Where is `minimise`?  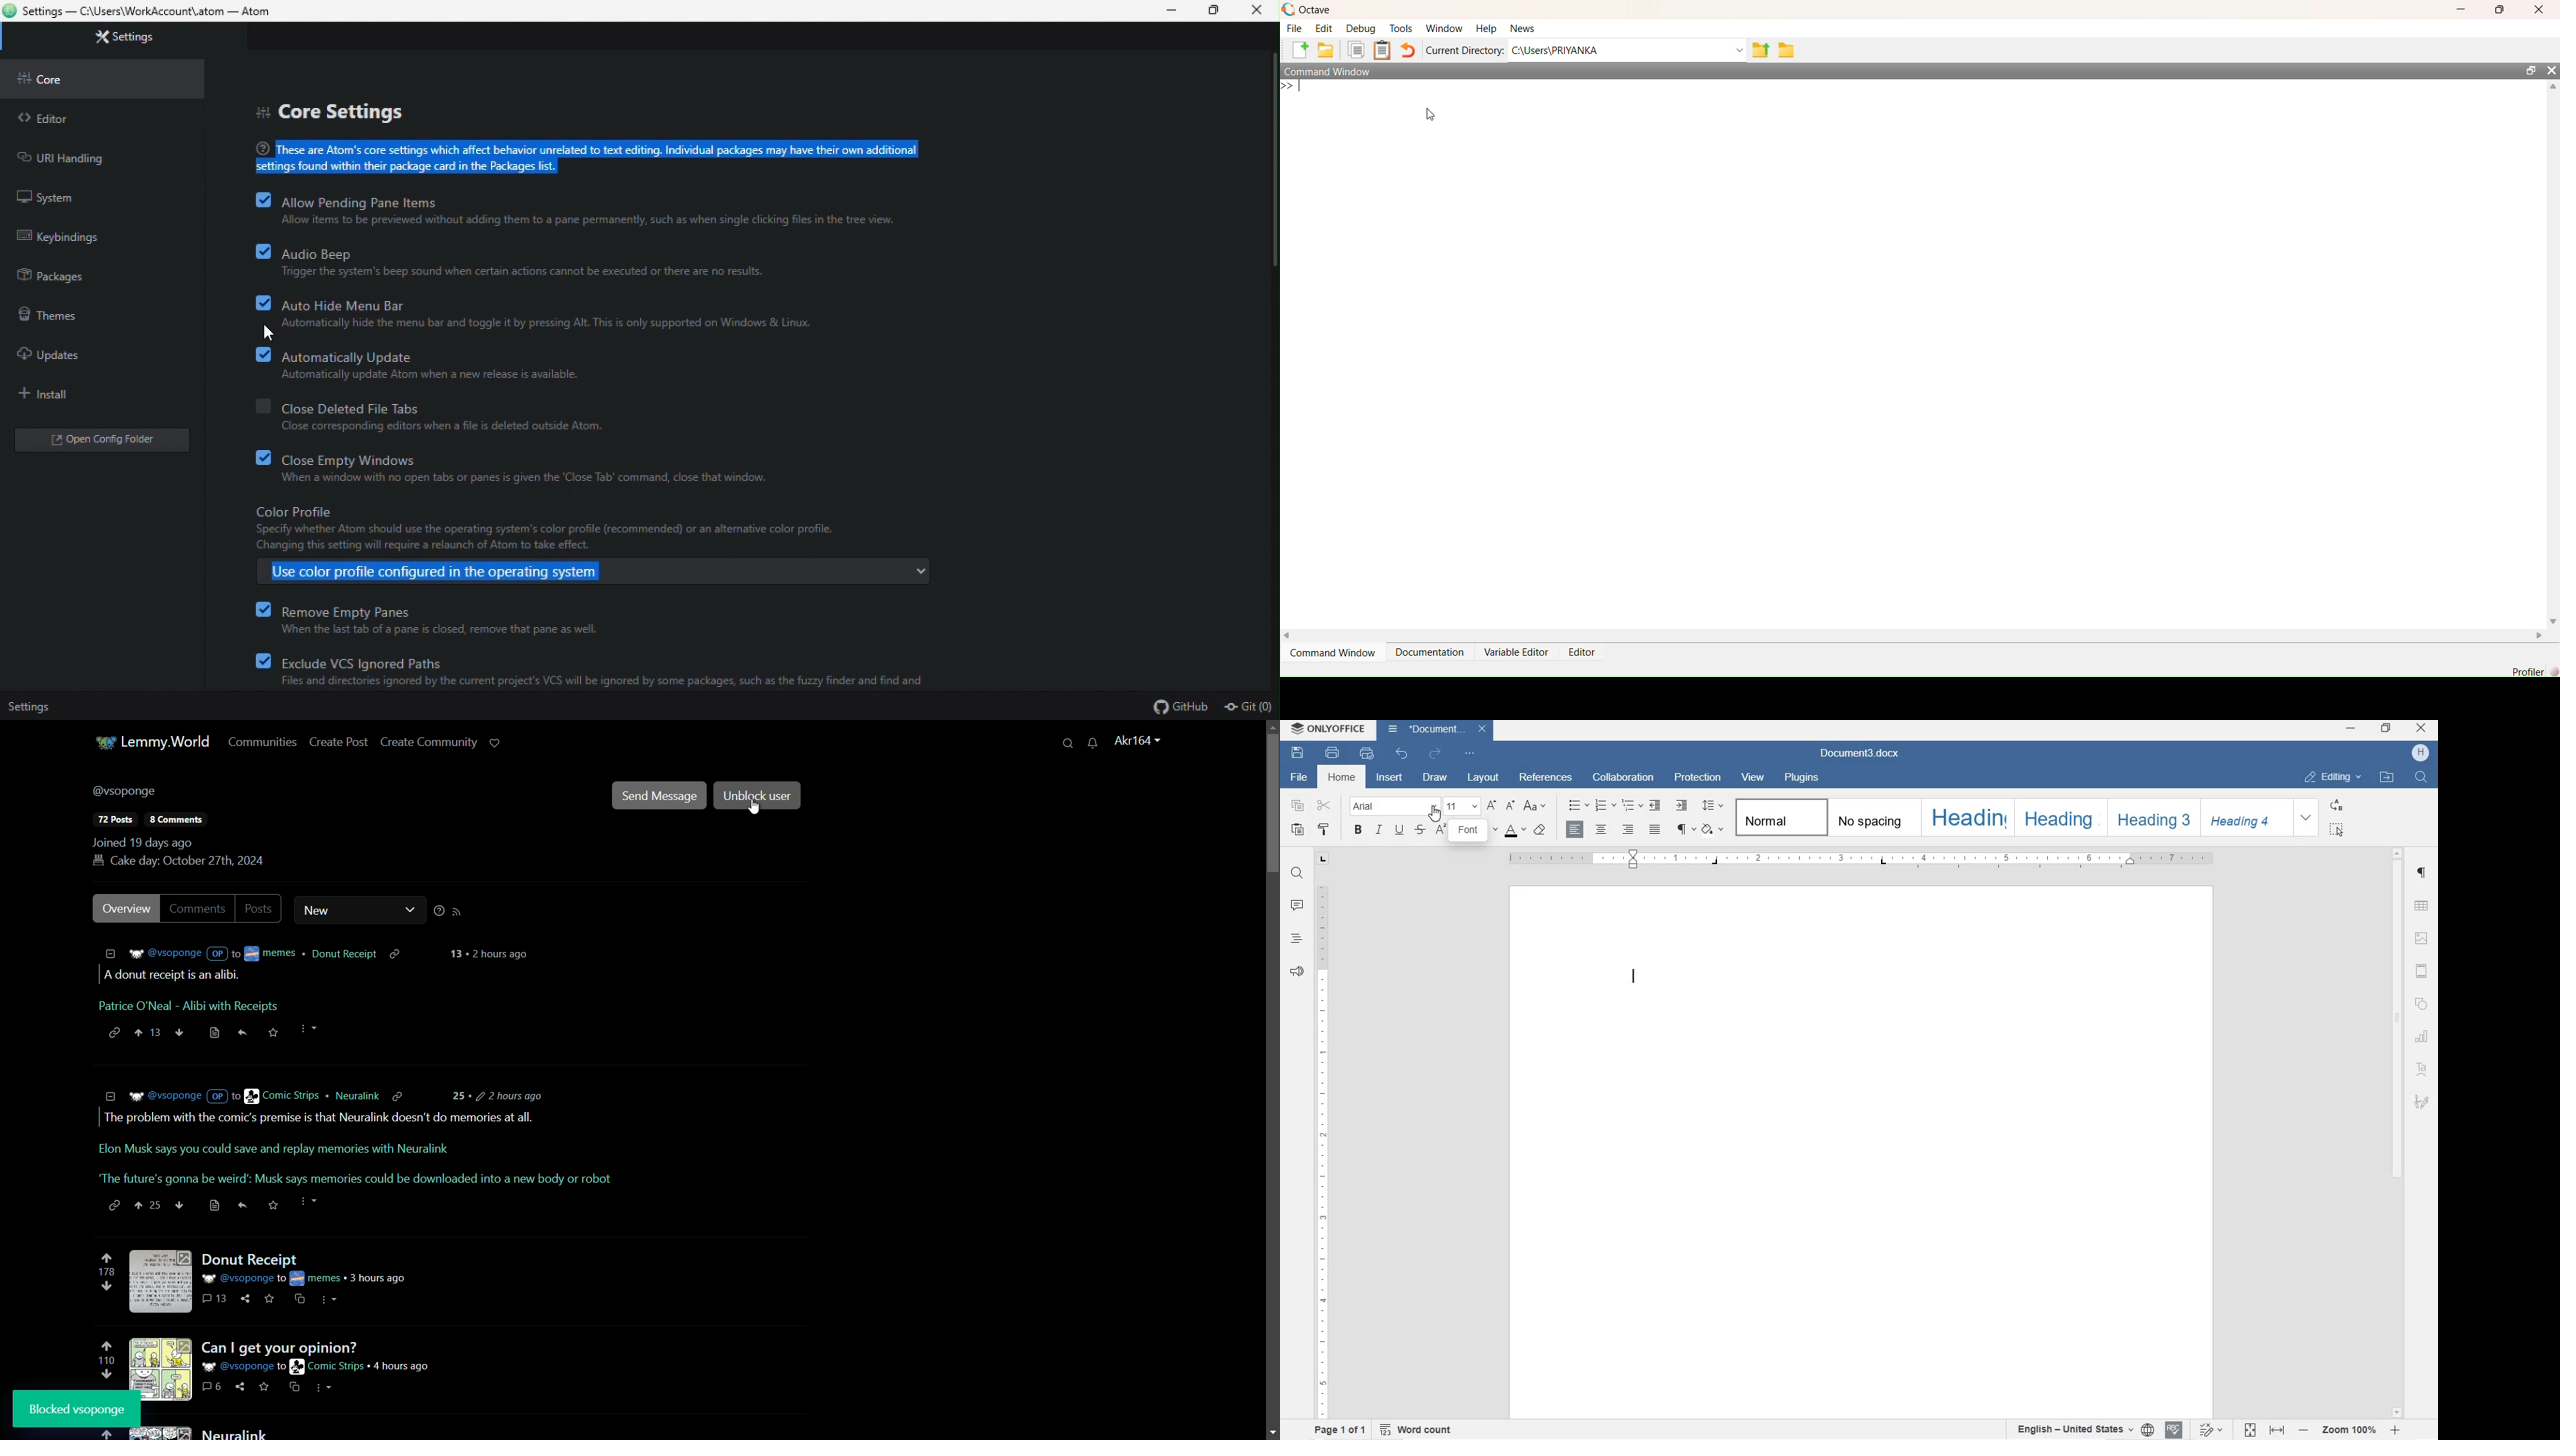
minimise is located at coordinates (2459, 8).